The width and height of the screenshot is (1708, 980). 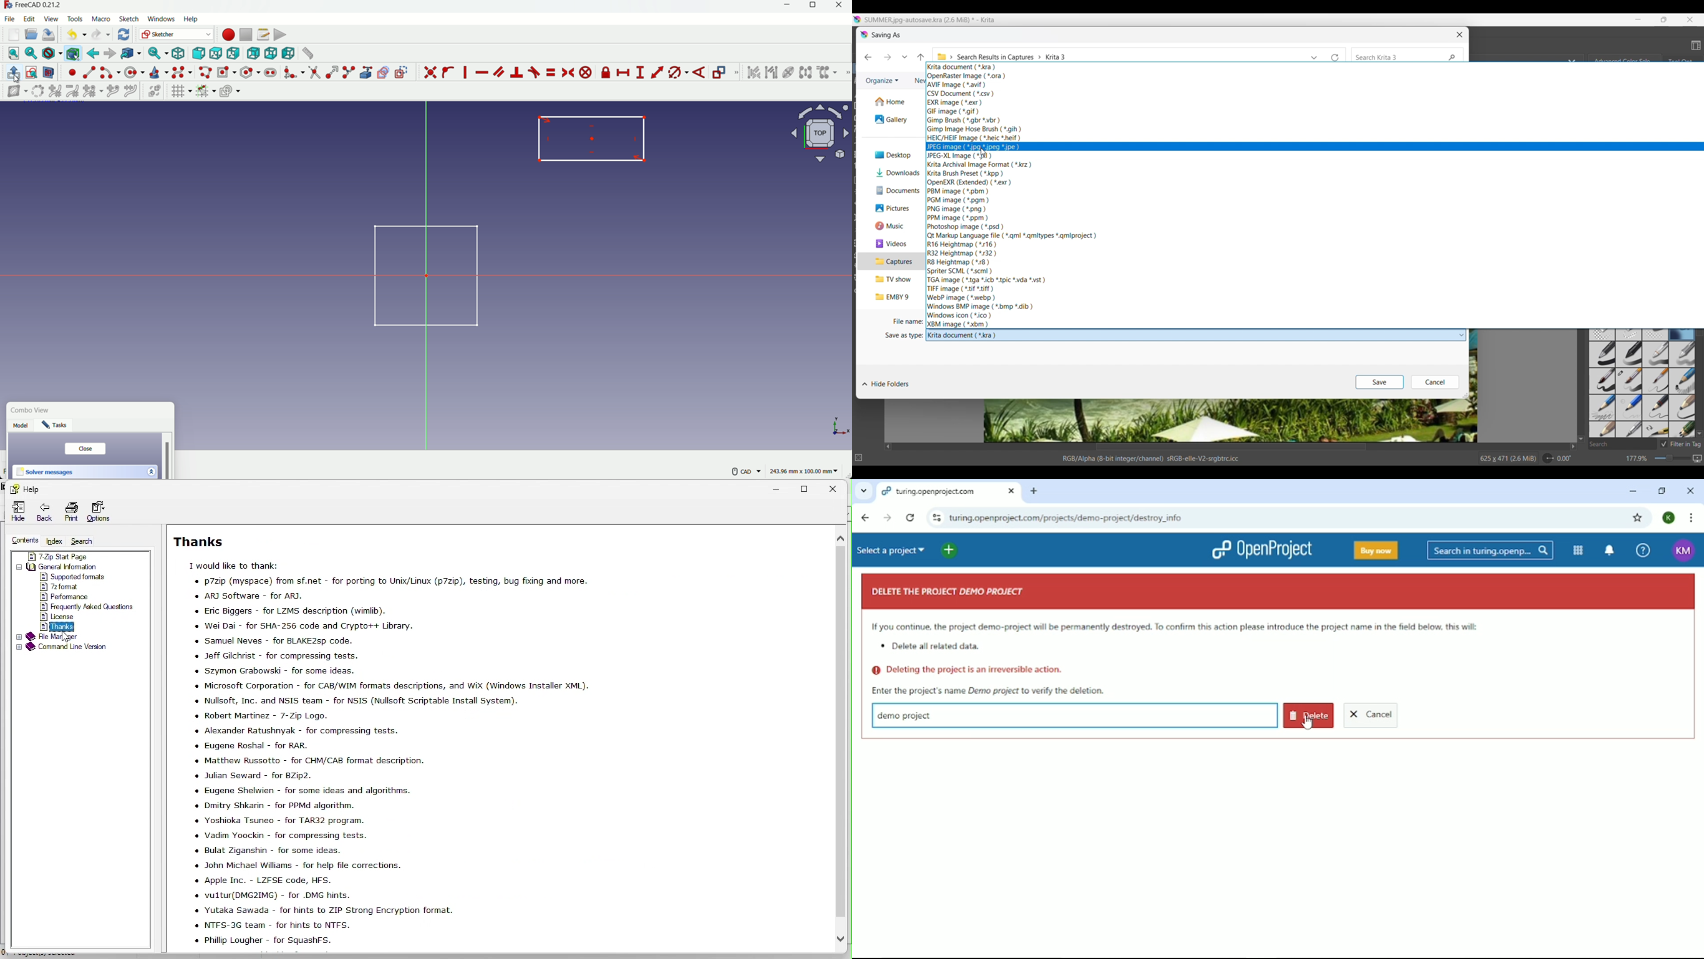 What do you see at coordinates (156, 54) in the screenshot?
I see `sync view` at bounding box center [156, 54].